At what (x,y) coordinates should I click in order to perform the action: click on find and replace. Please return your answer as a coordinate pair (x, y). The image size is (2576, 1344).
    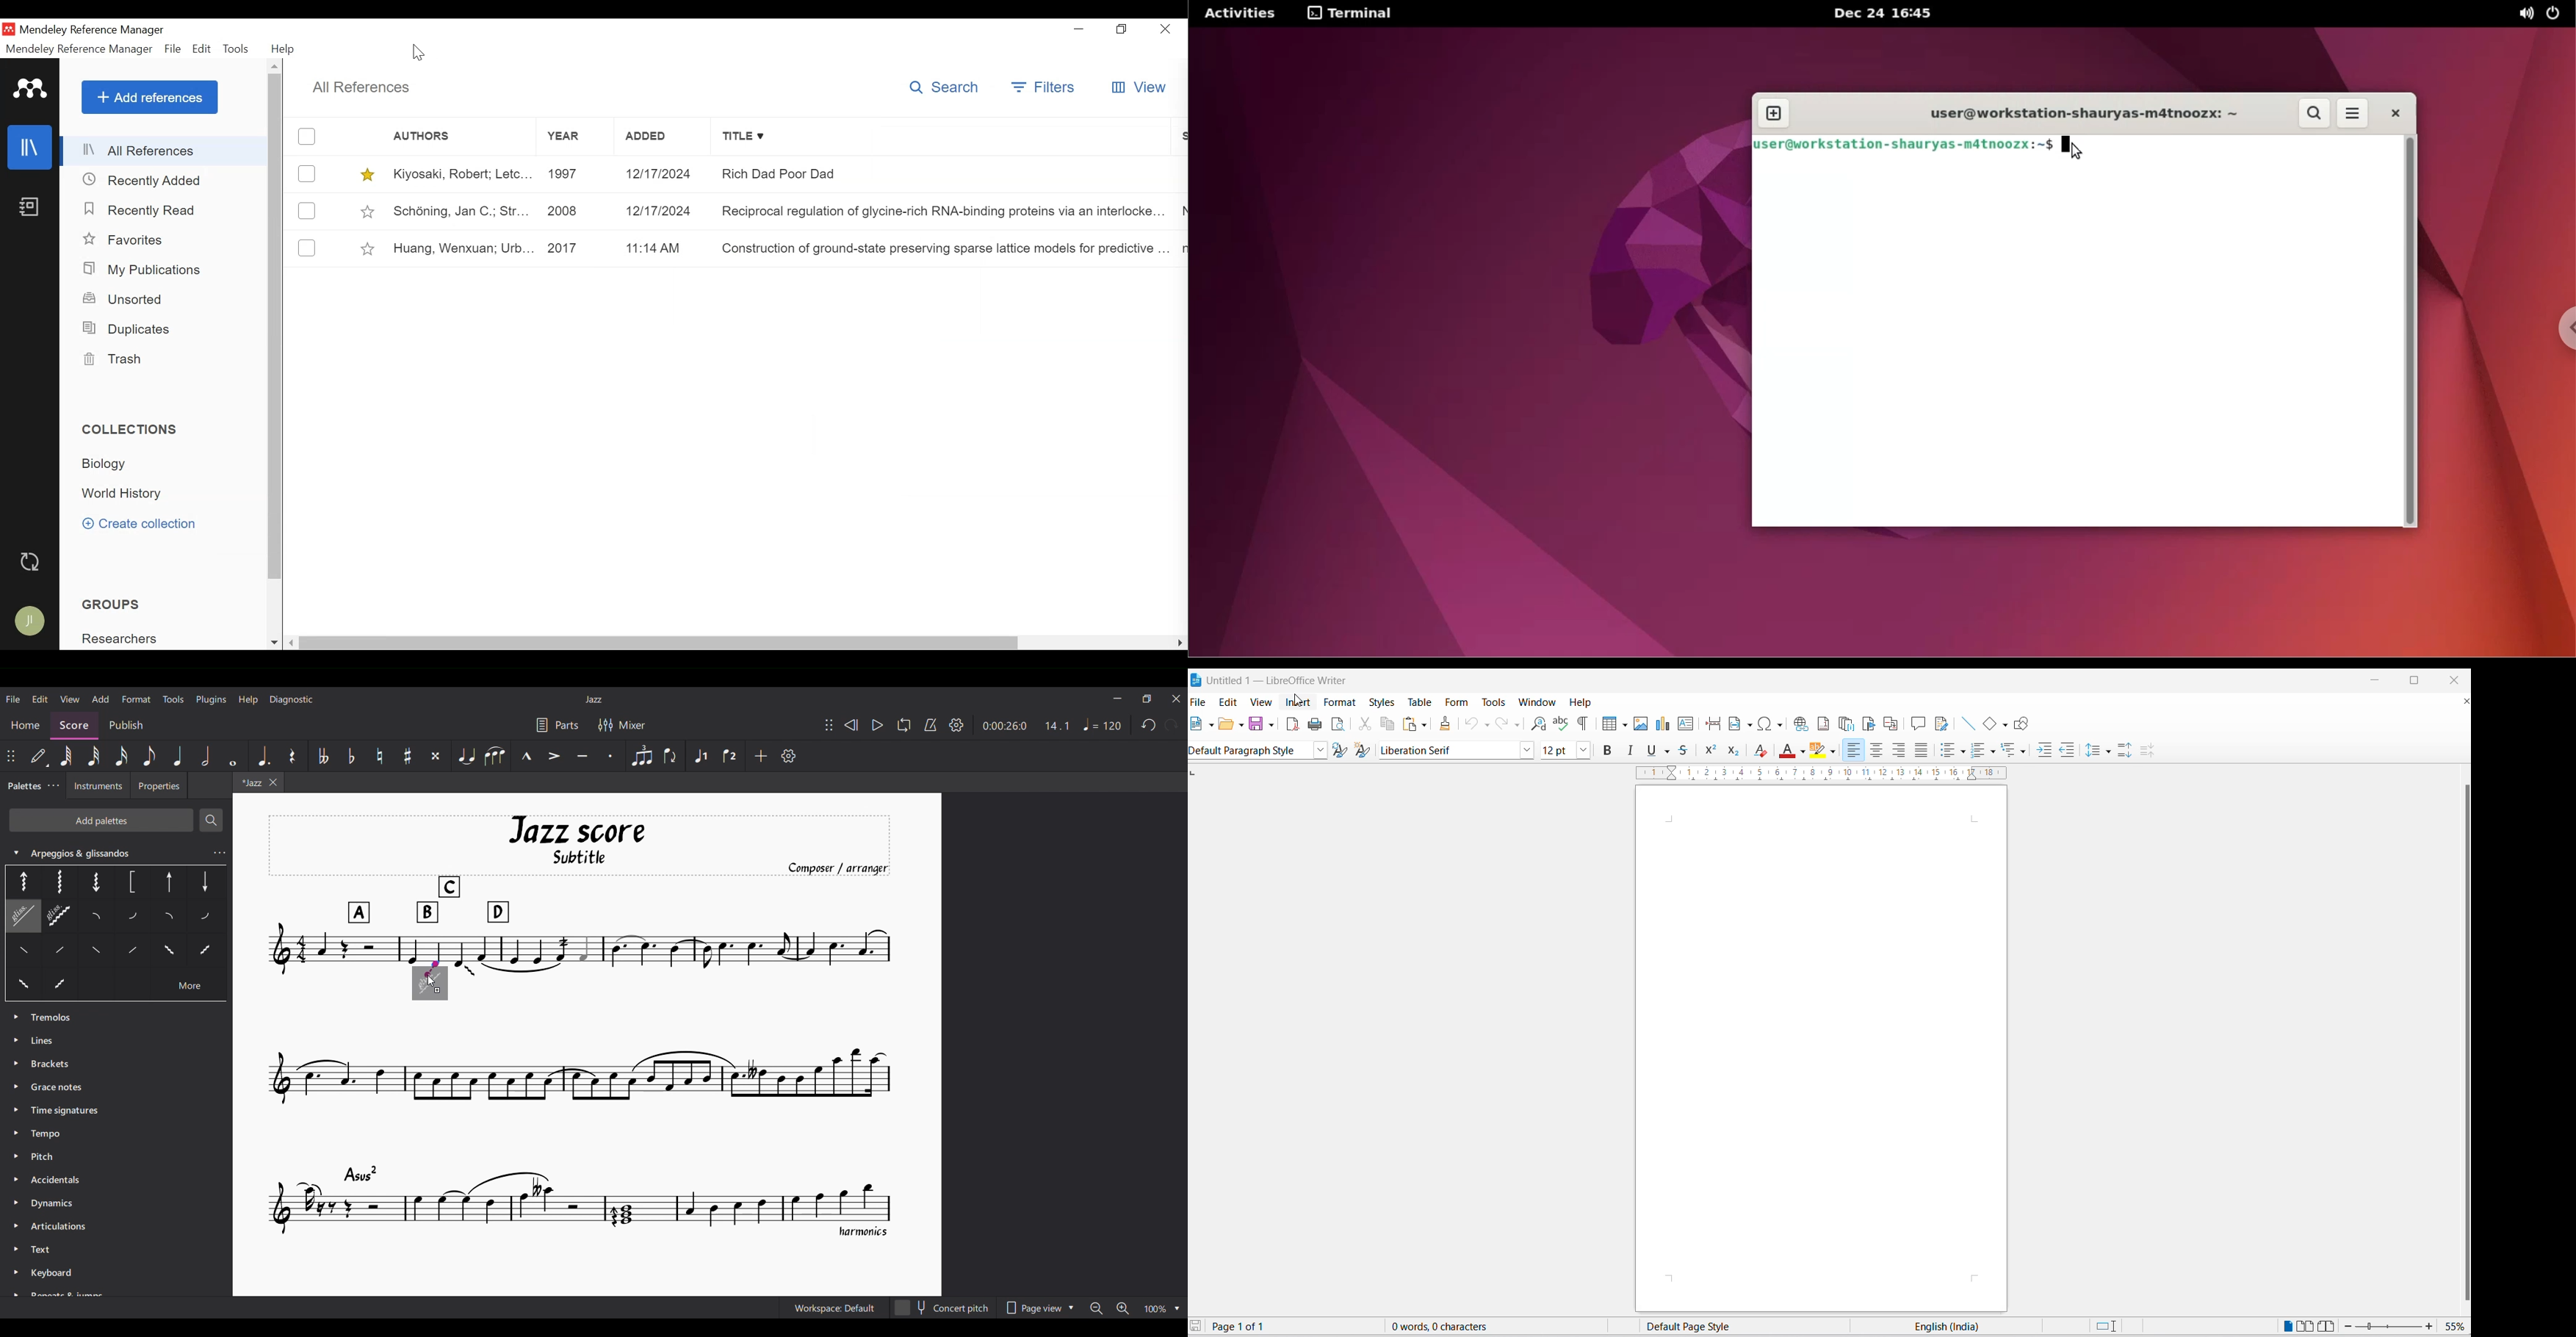
    Looking at the image, I should click on (1539, 724).